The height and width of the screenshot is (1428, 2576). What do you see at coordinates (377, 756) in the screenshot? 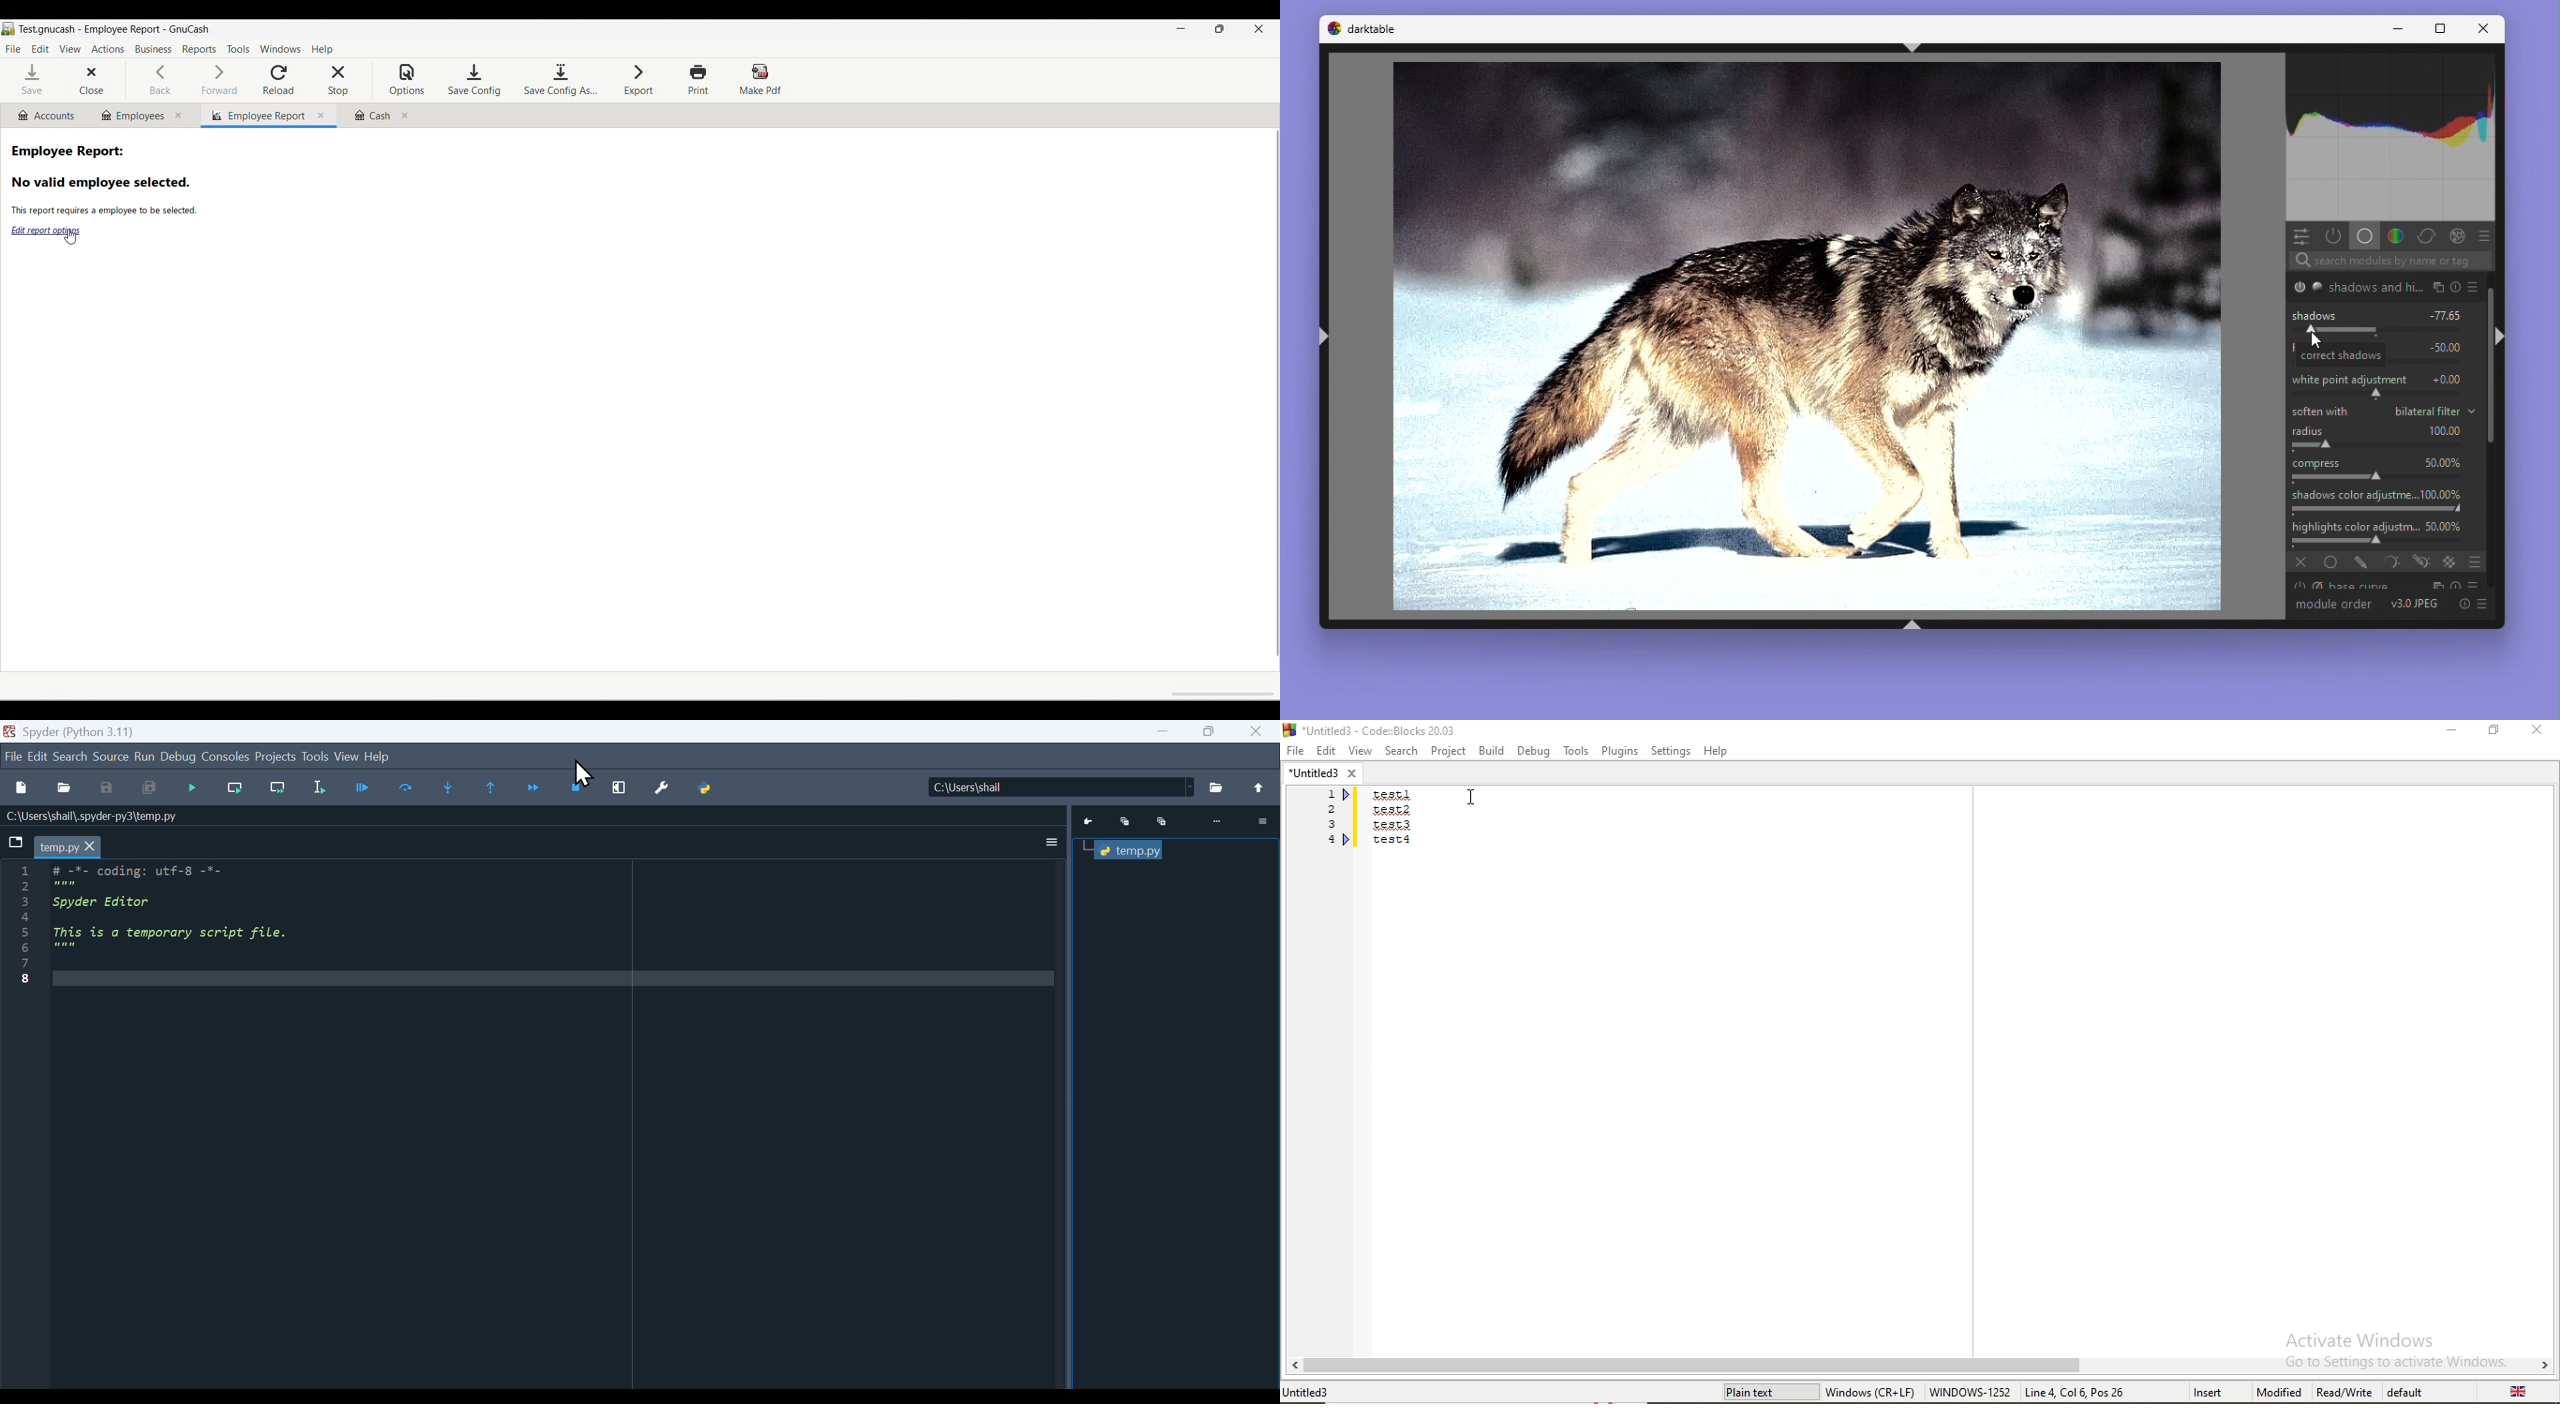
I see `help` at bounding box center [377, 756].